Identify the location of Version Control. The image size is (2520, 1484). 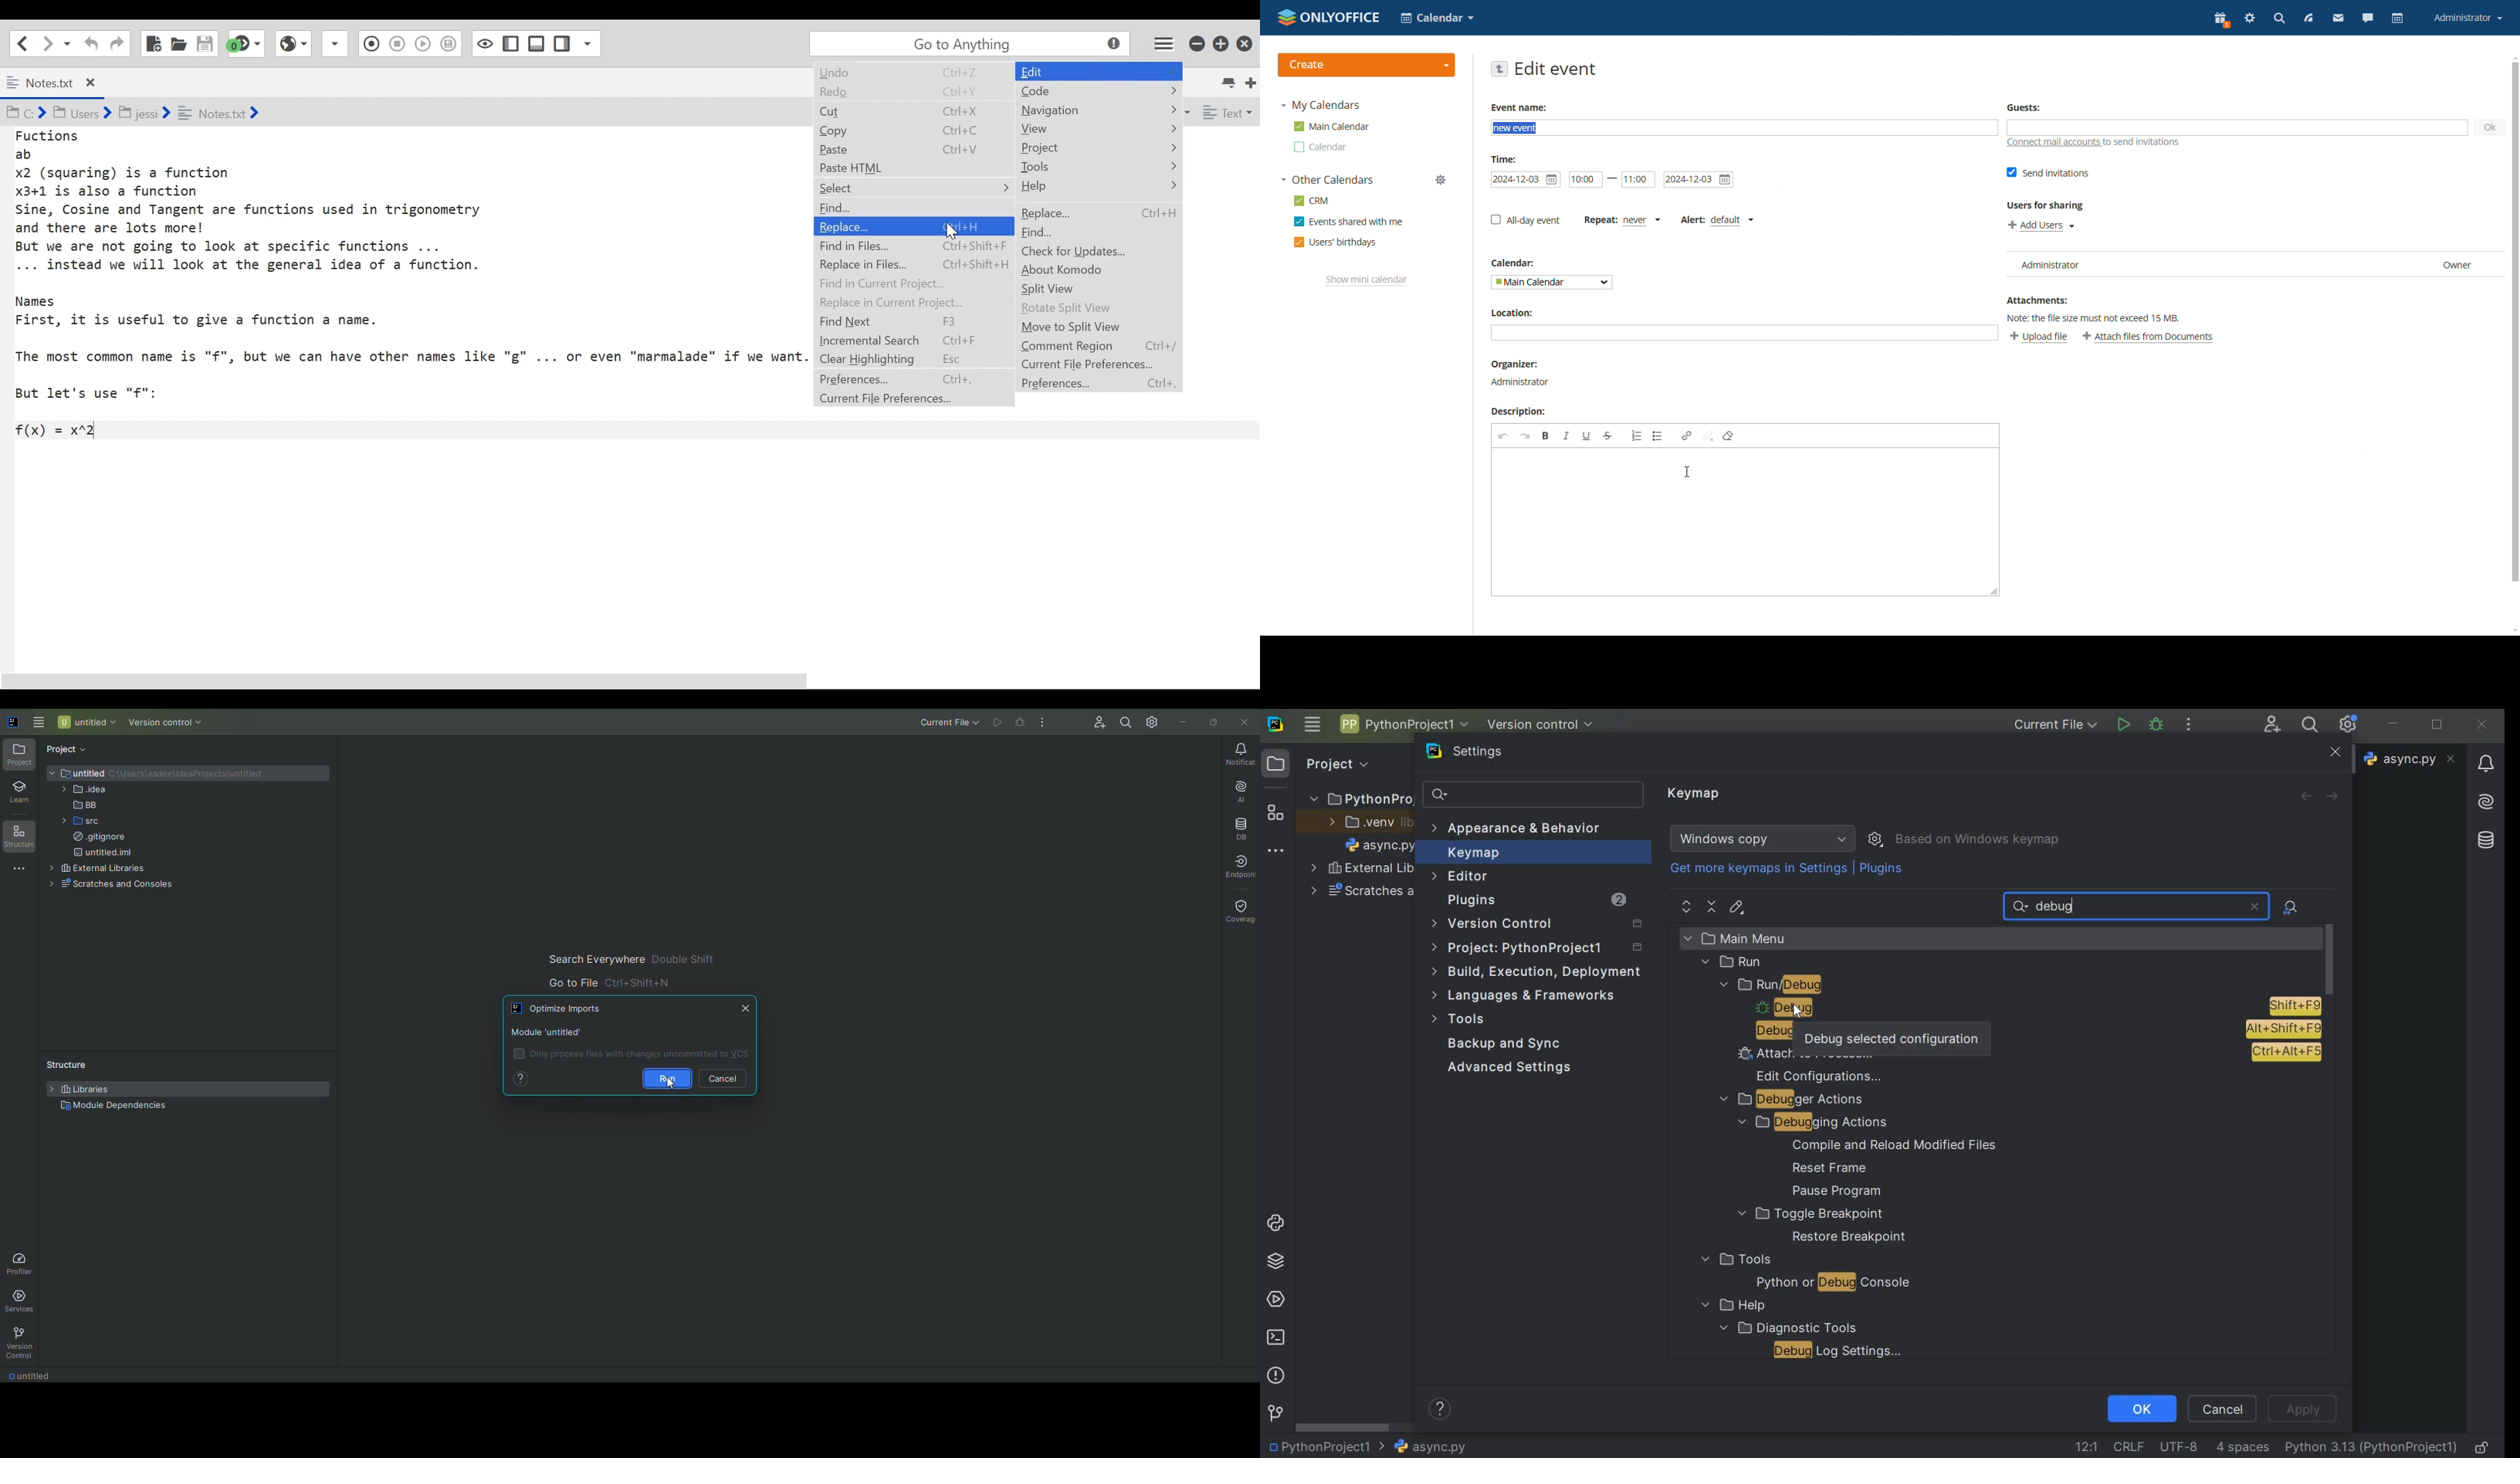
(170, 723).